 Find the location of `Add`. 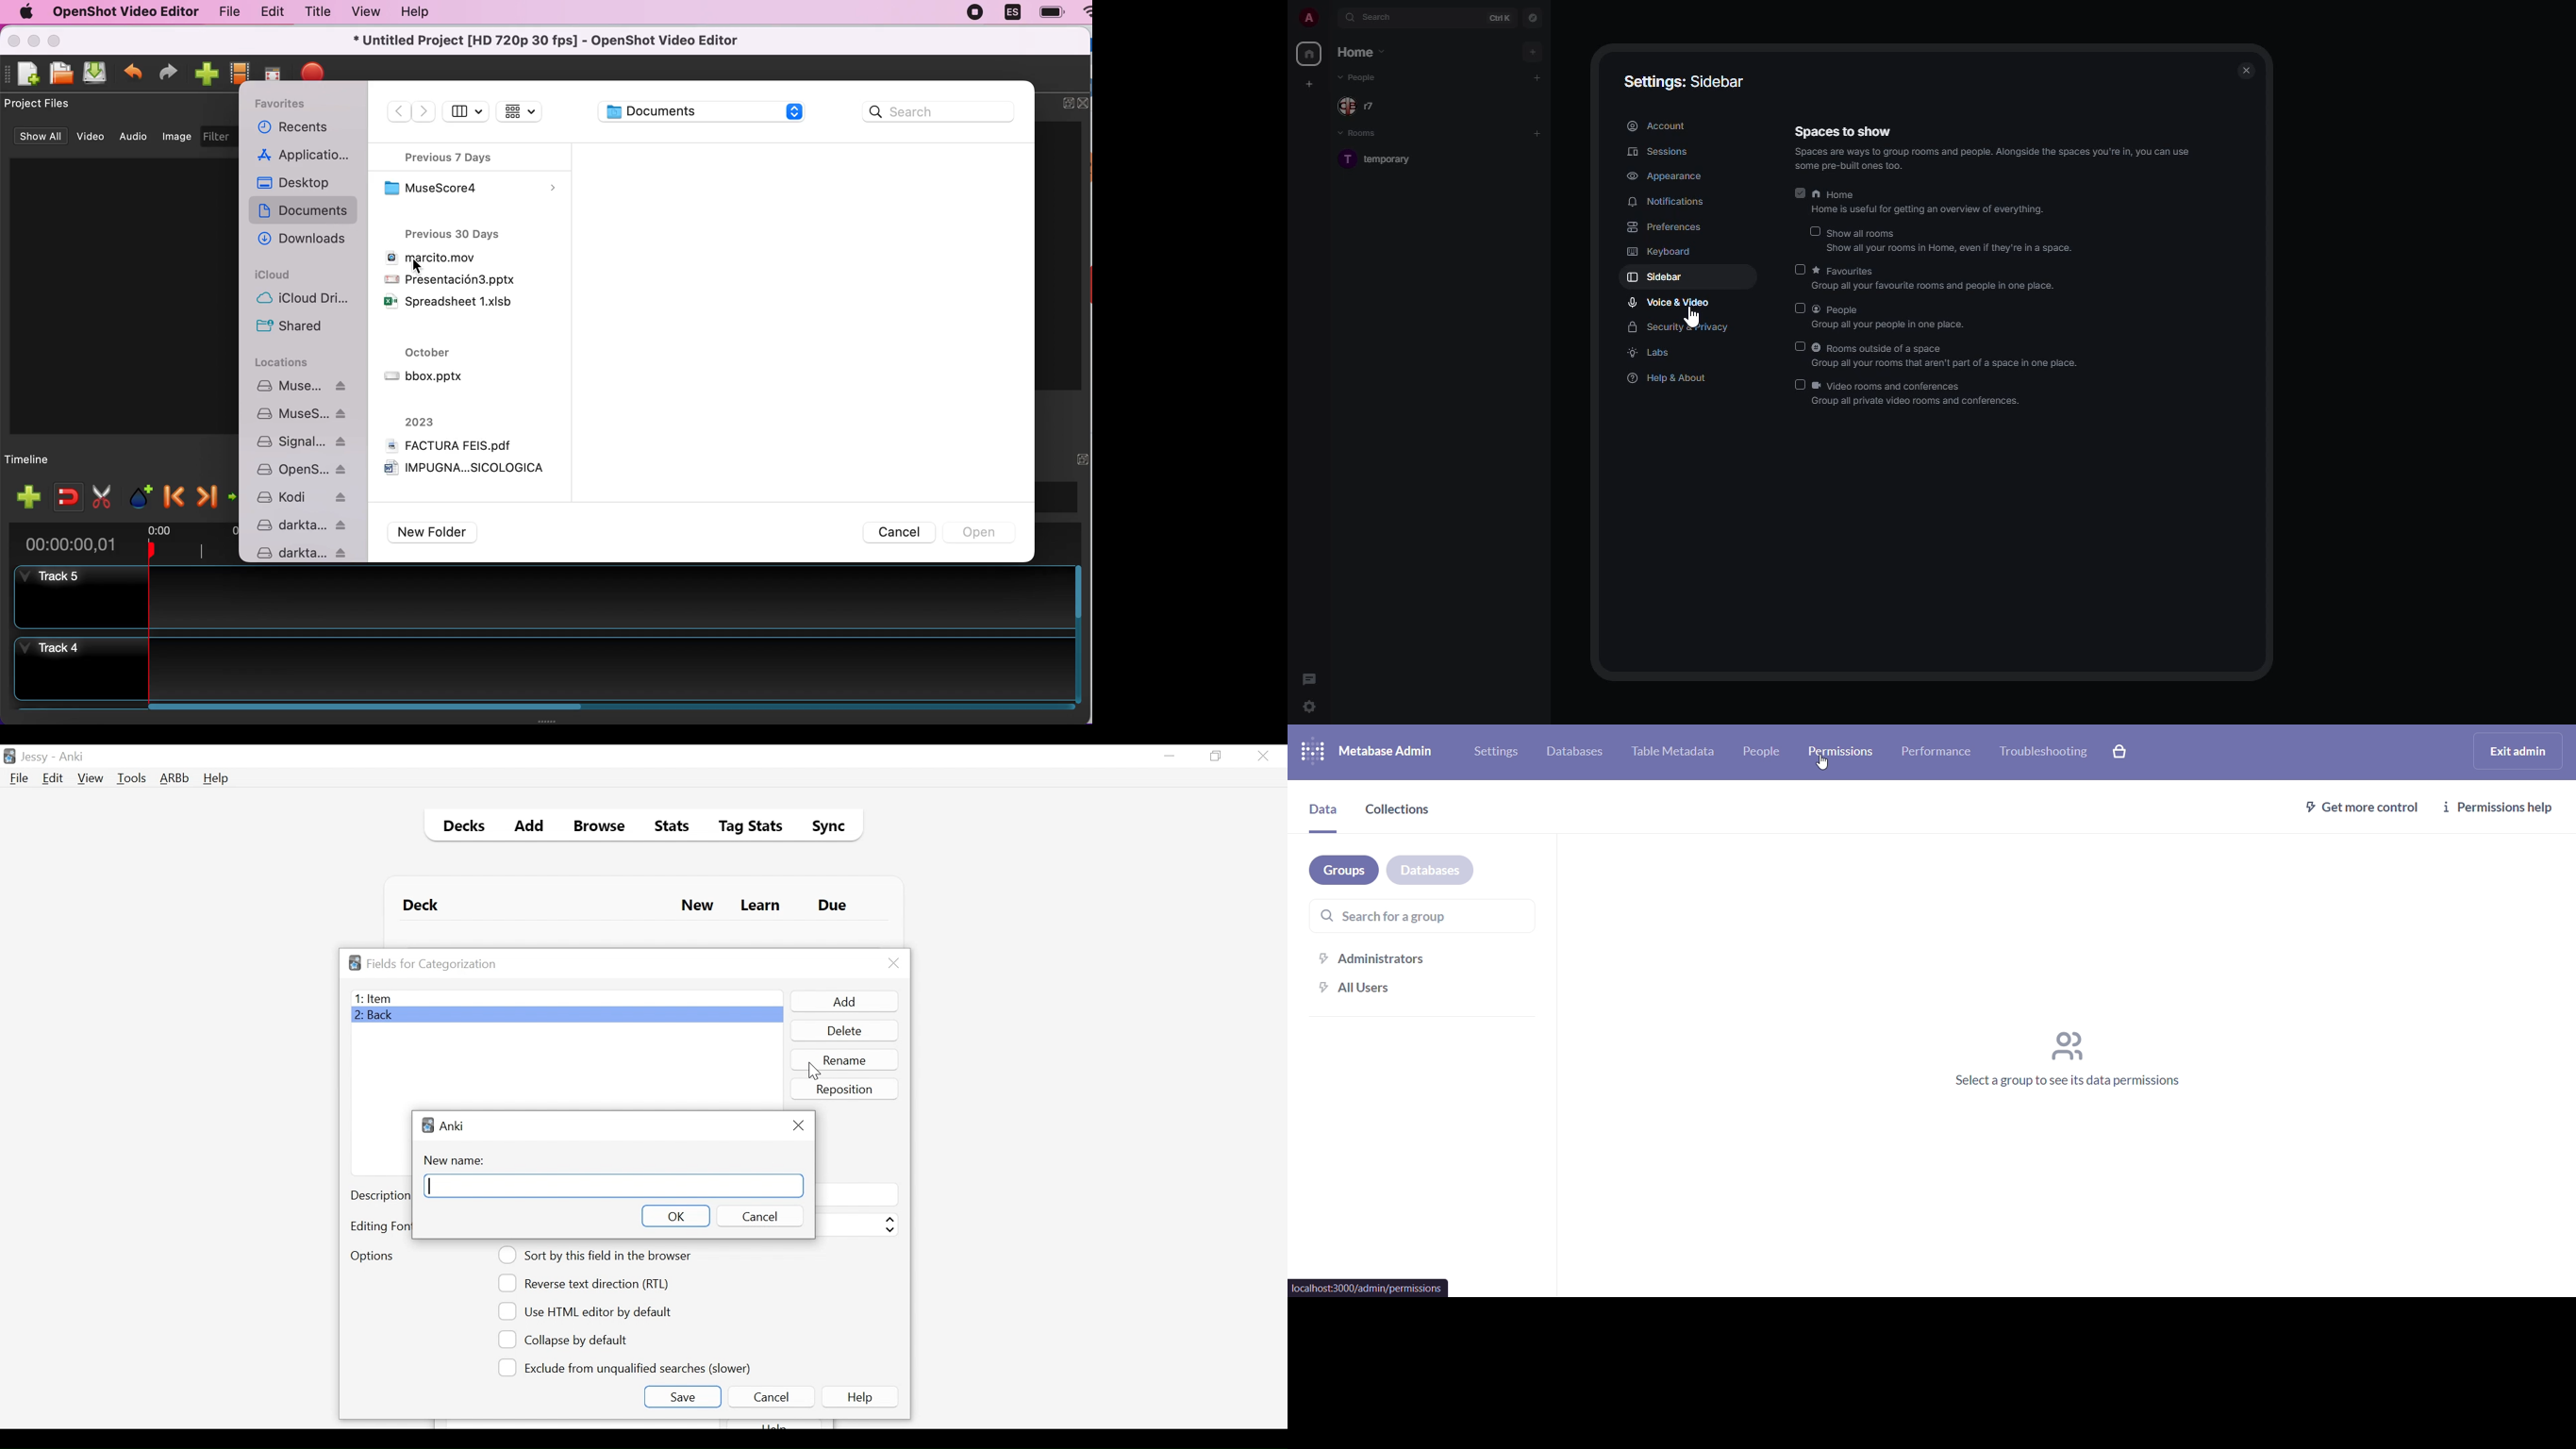

Add is located at coordinates (530, 828).